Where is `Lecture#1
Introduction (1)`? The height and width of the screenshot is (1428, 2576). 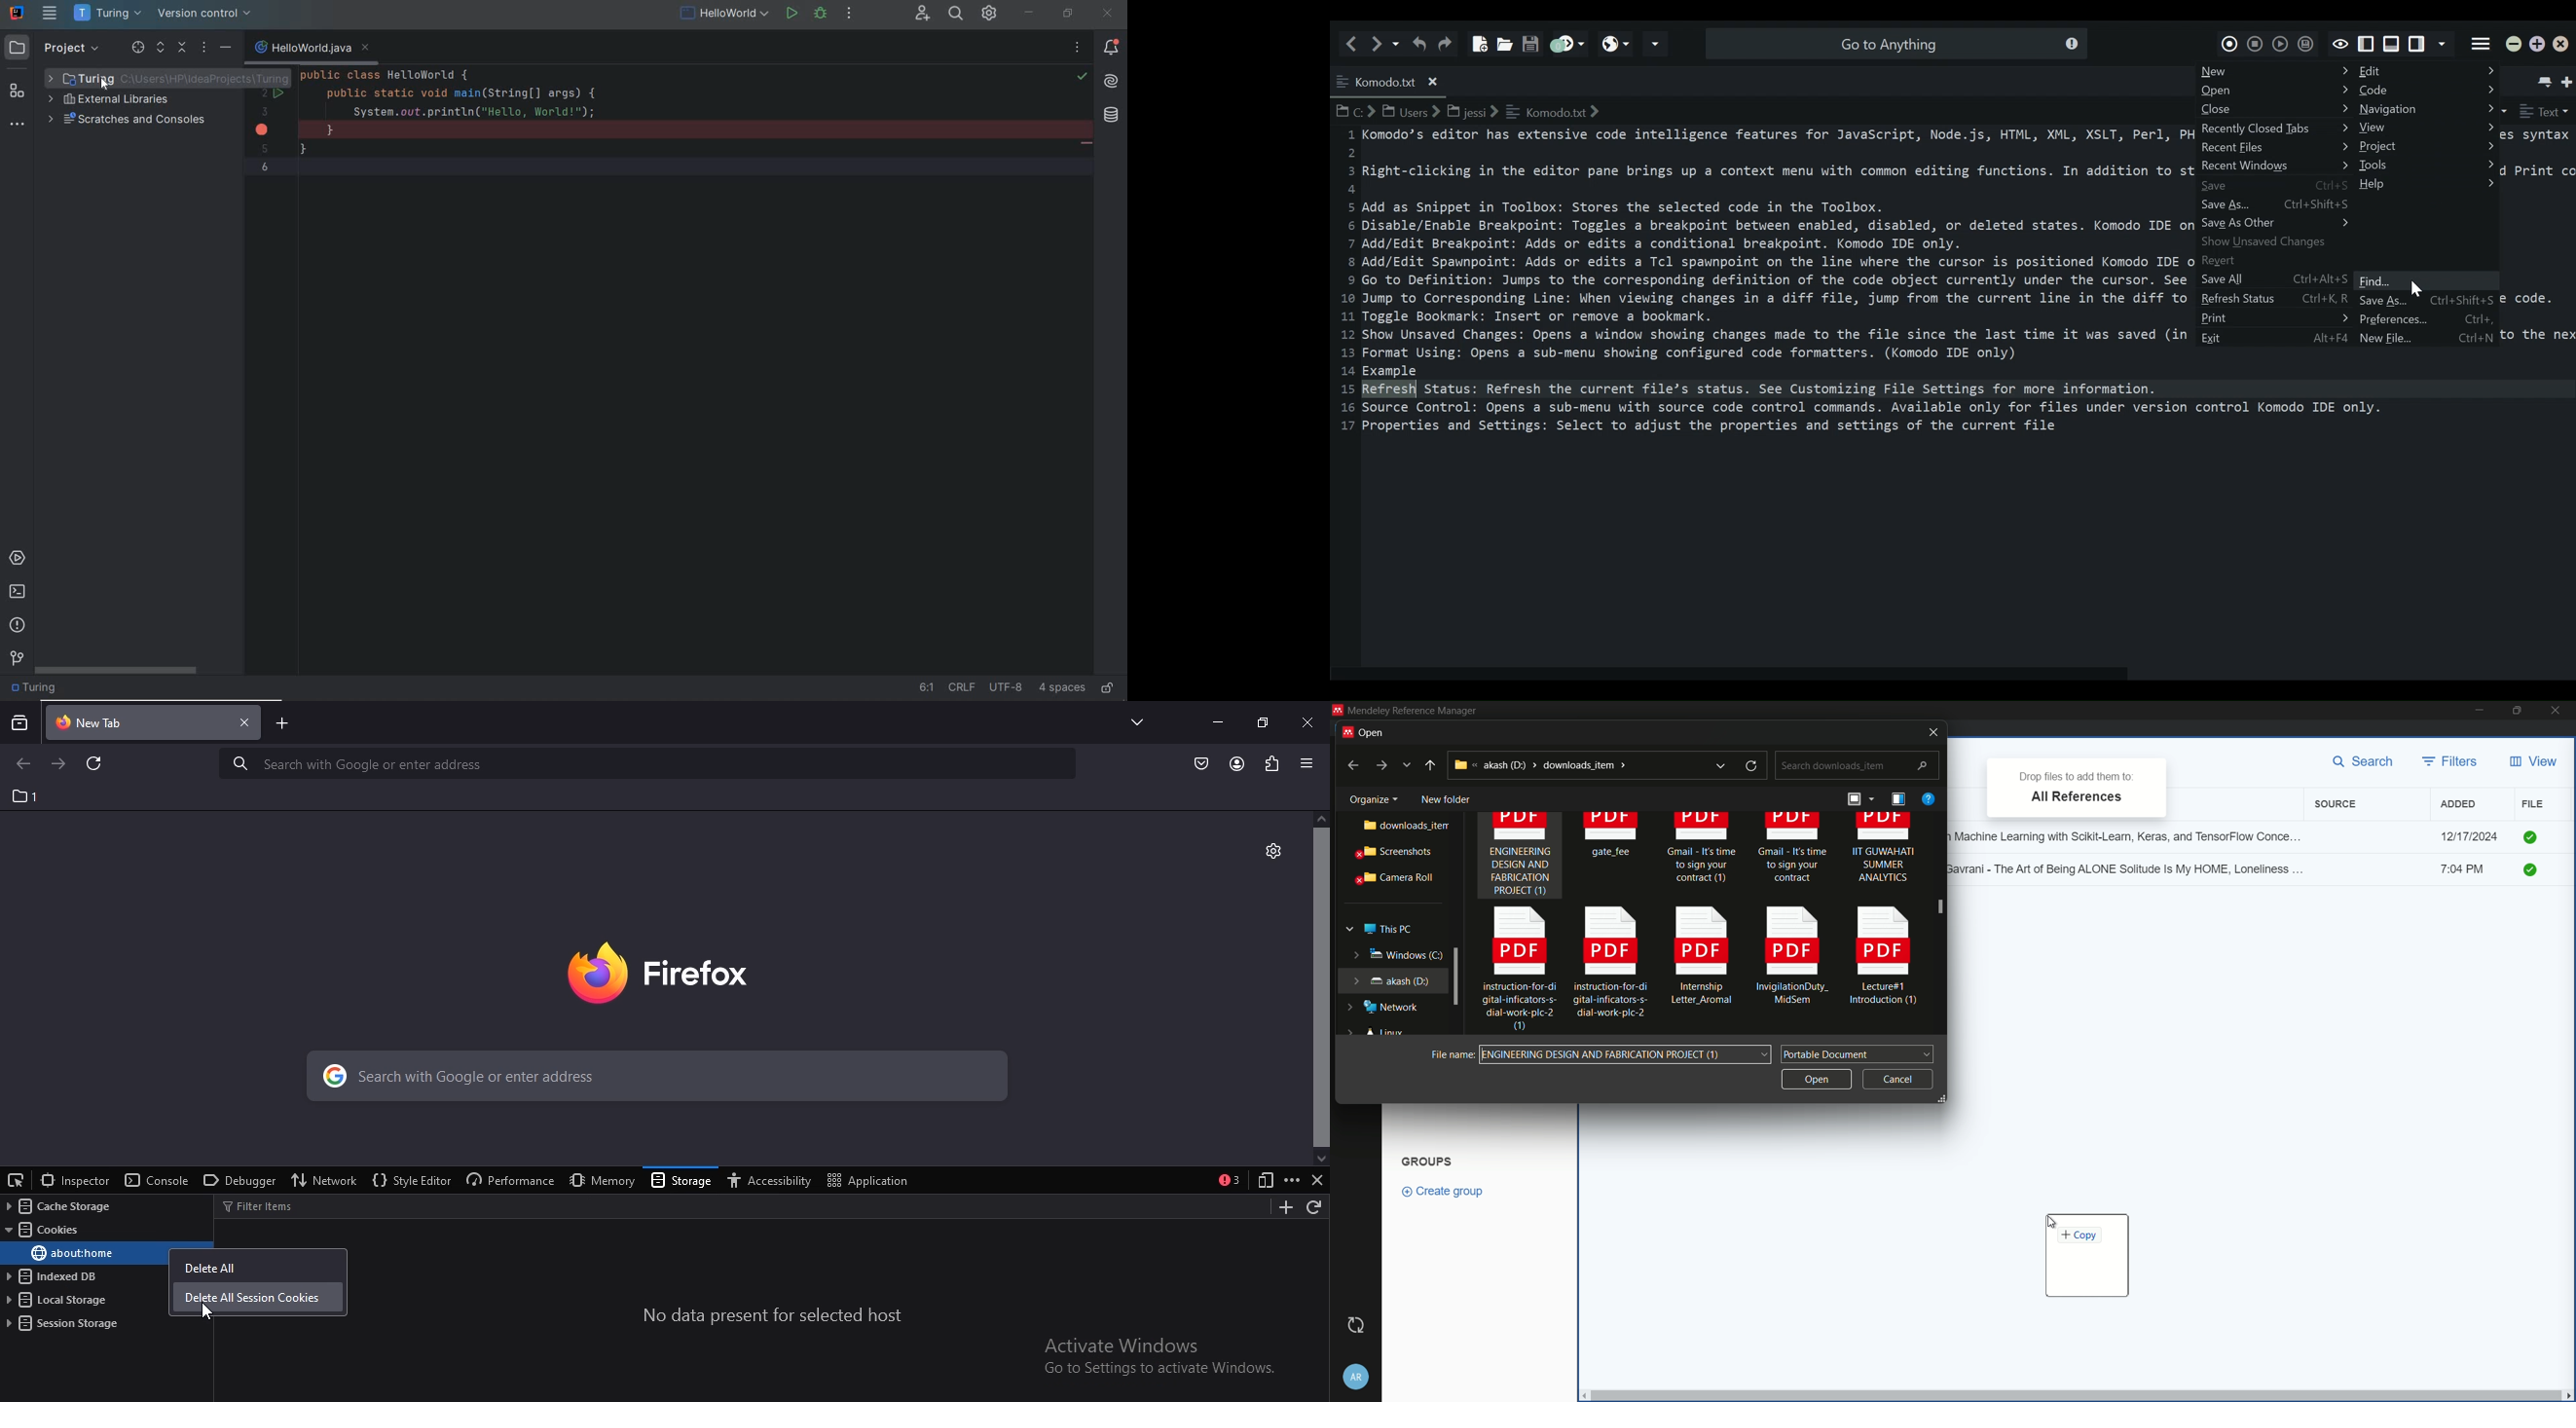
Lecture#1
Introduction (1) is located at coordinates (1885, 959).